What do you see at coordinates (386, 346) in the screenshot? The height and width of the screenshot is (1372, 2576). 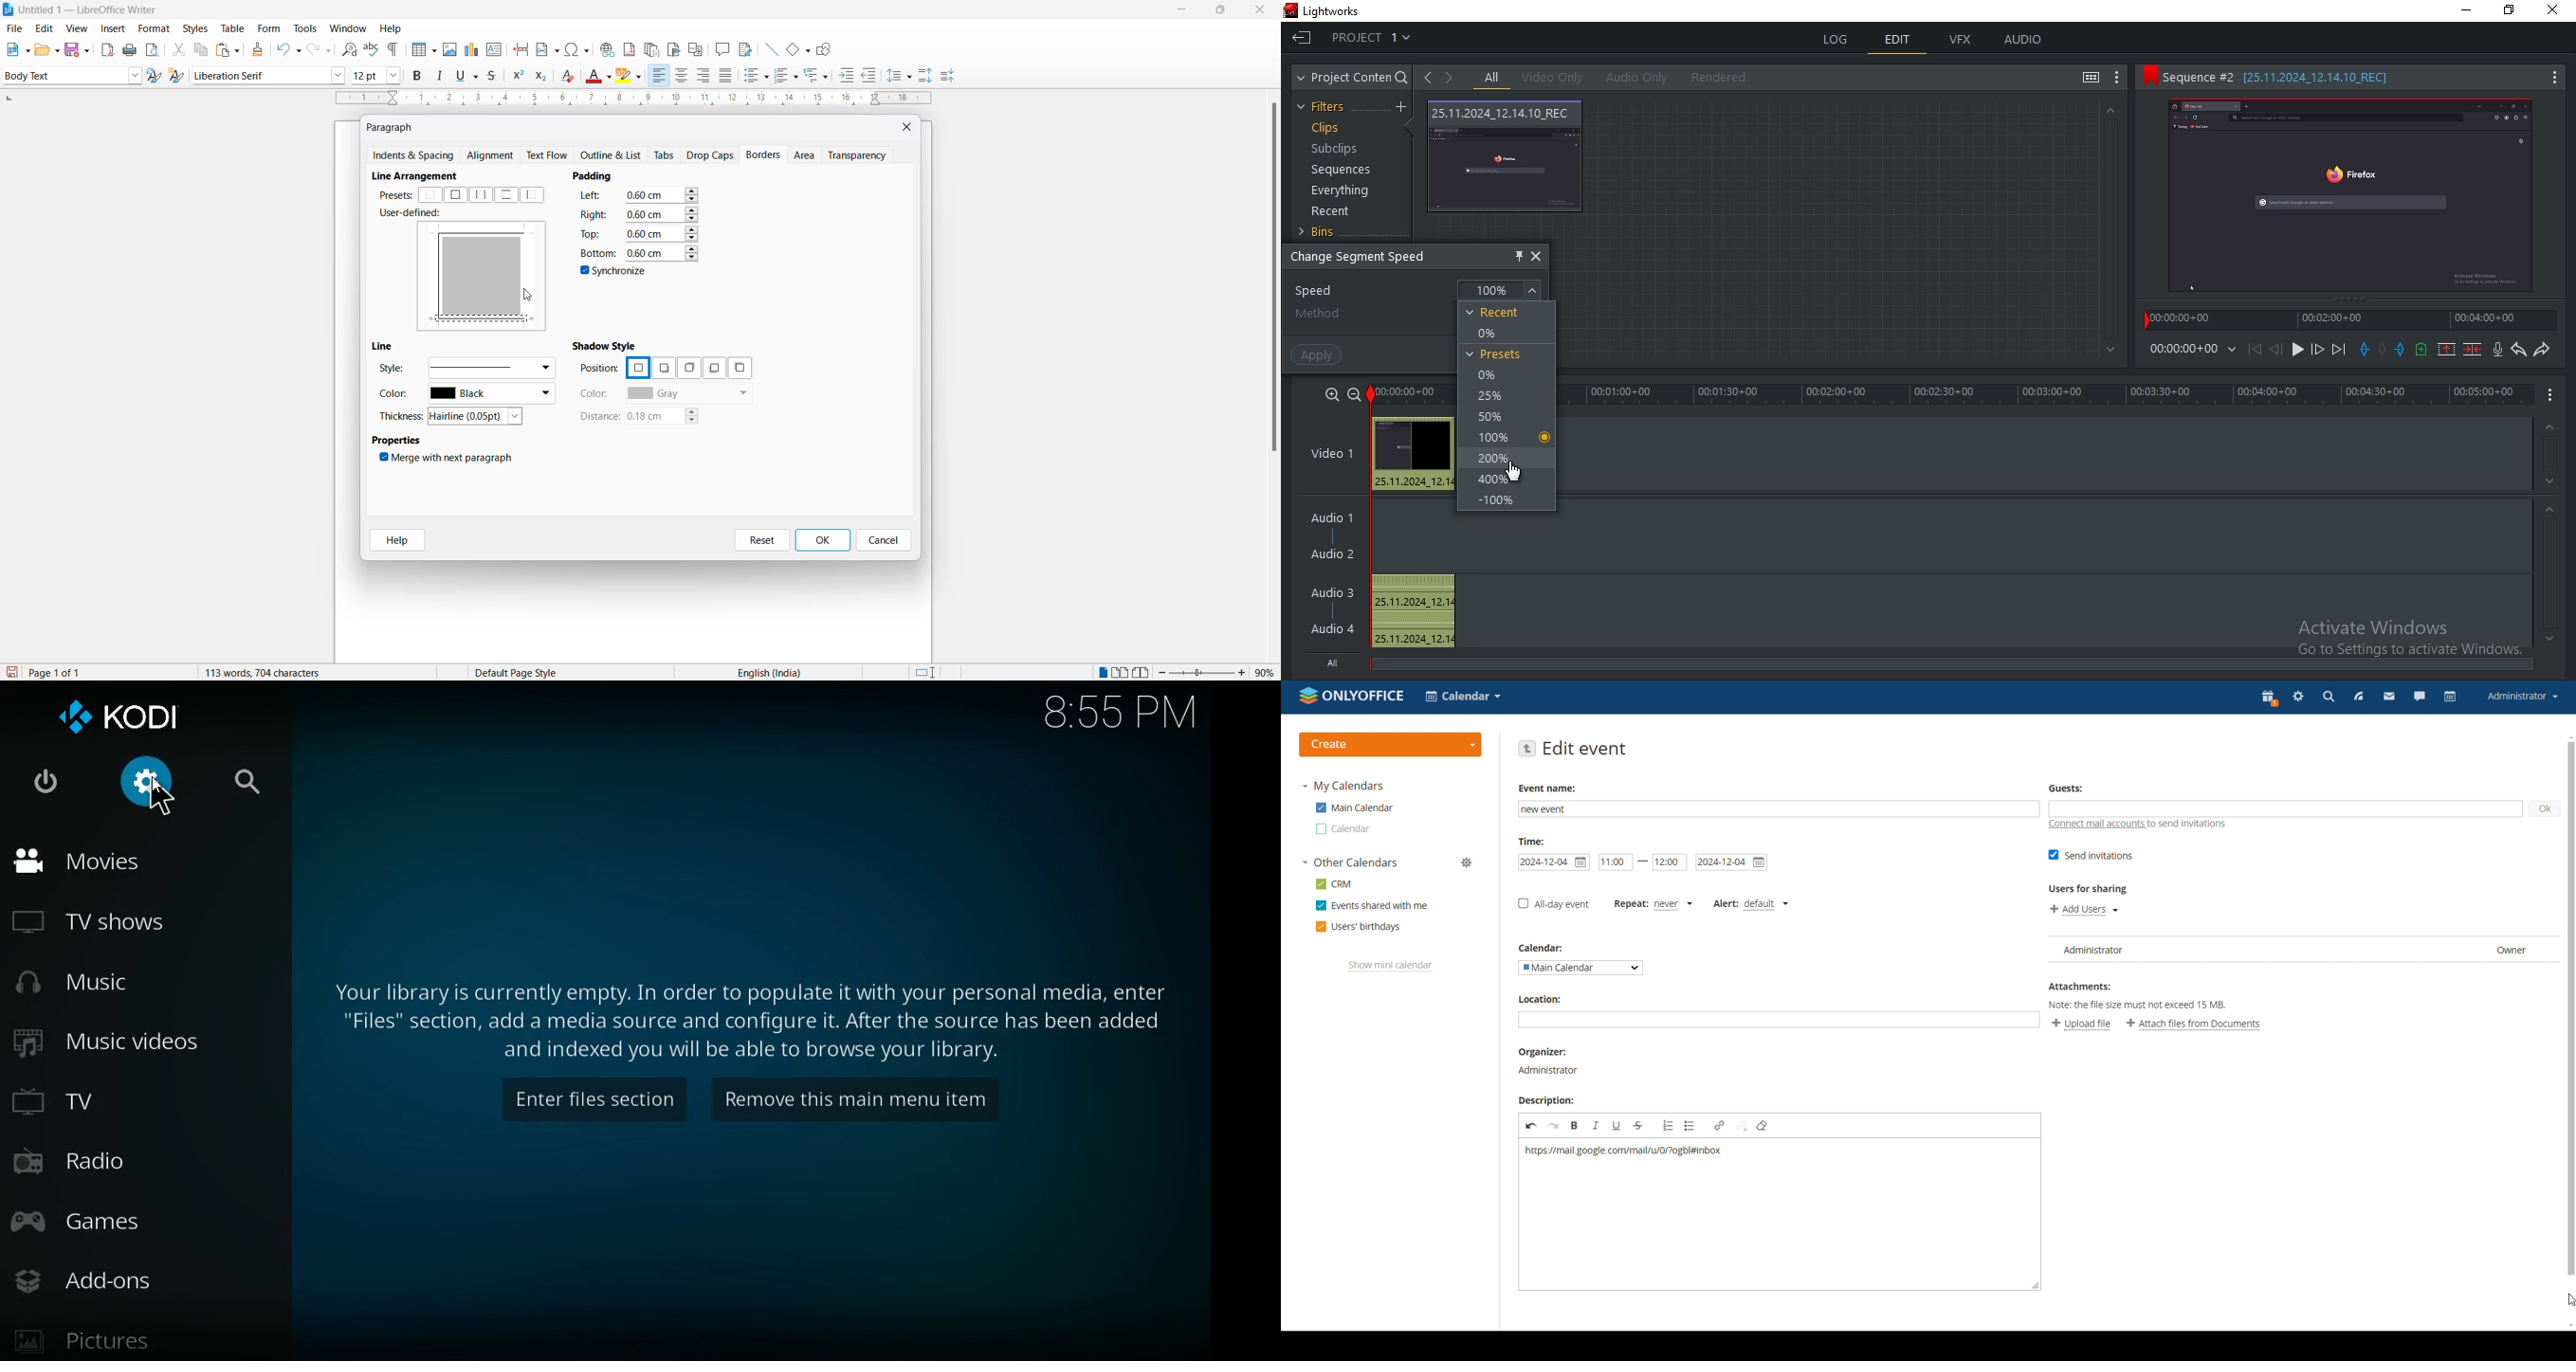 I see `line` at bounding box center [386, 346].